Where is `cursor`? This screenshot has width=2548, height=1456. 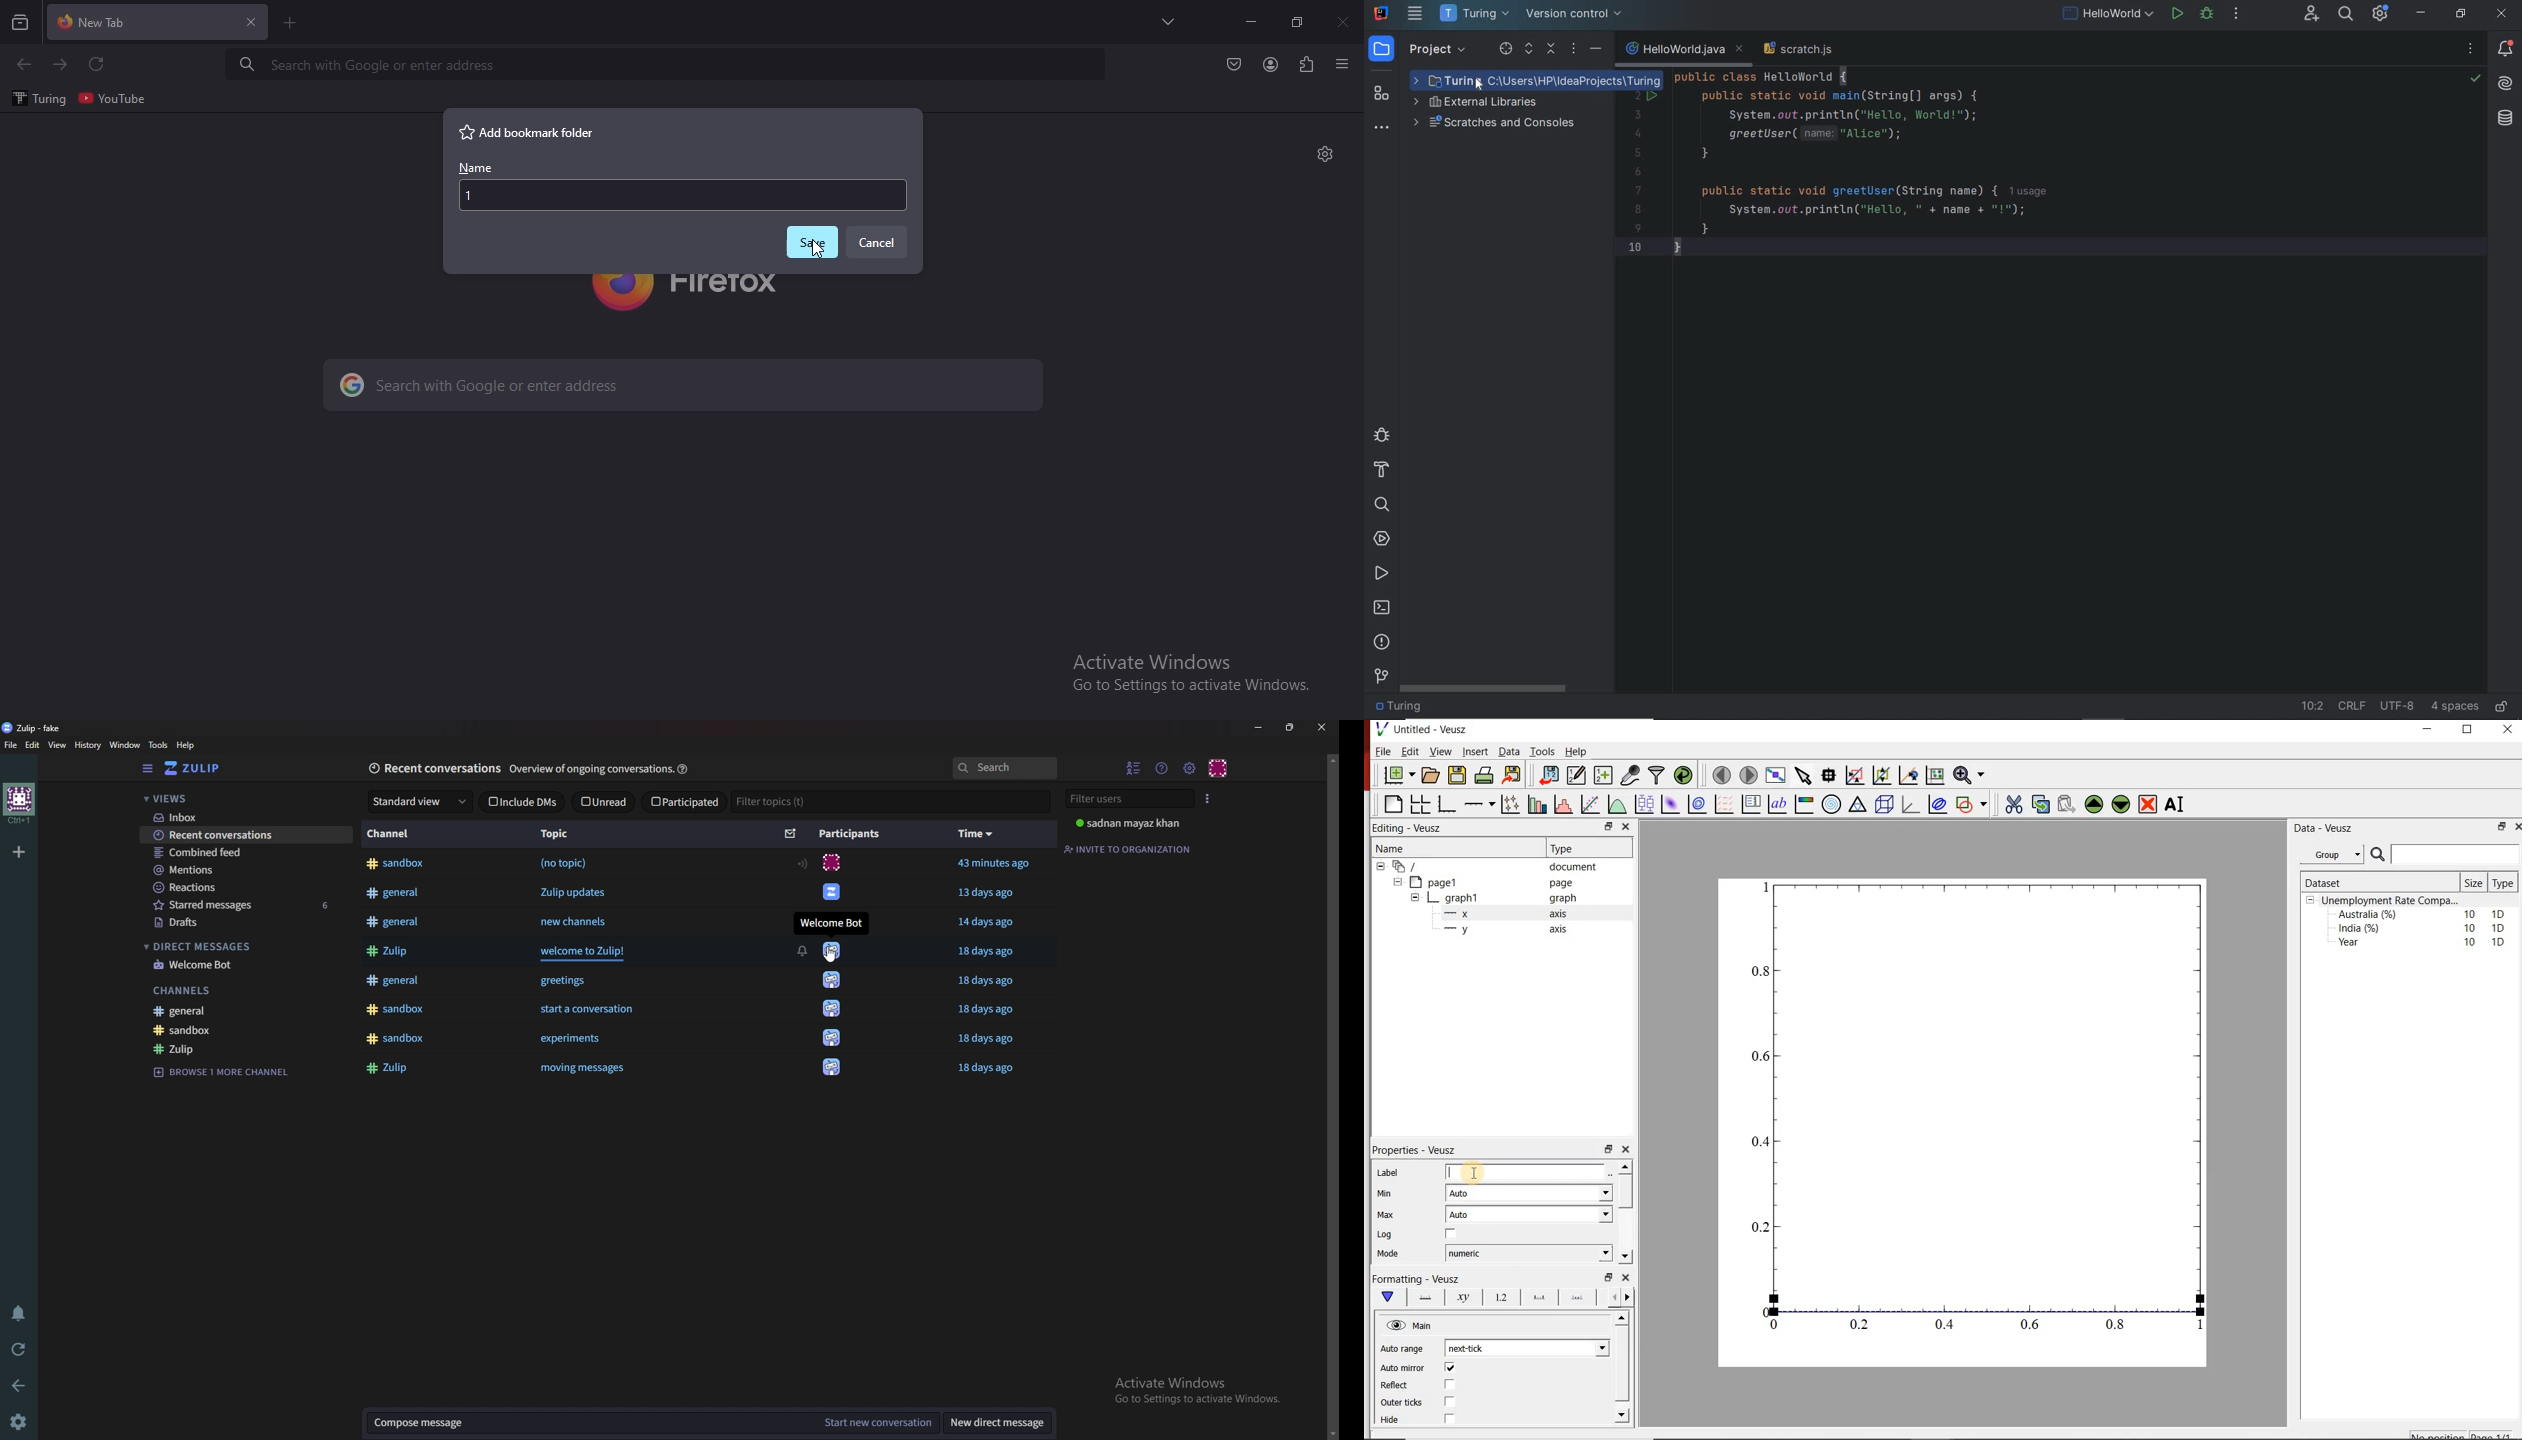 cursor is located at coordinates (835, 957).